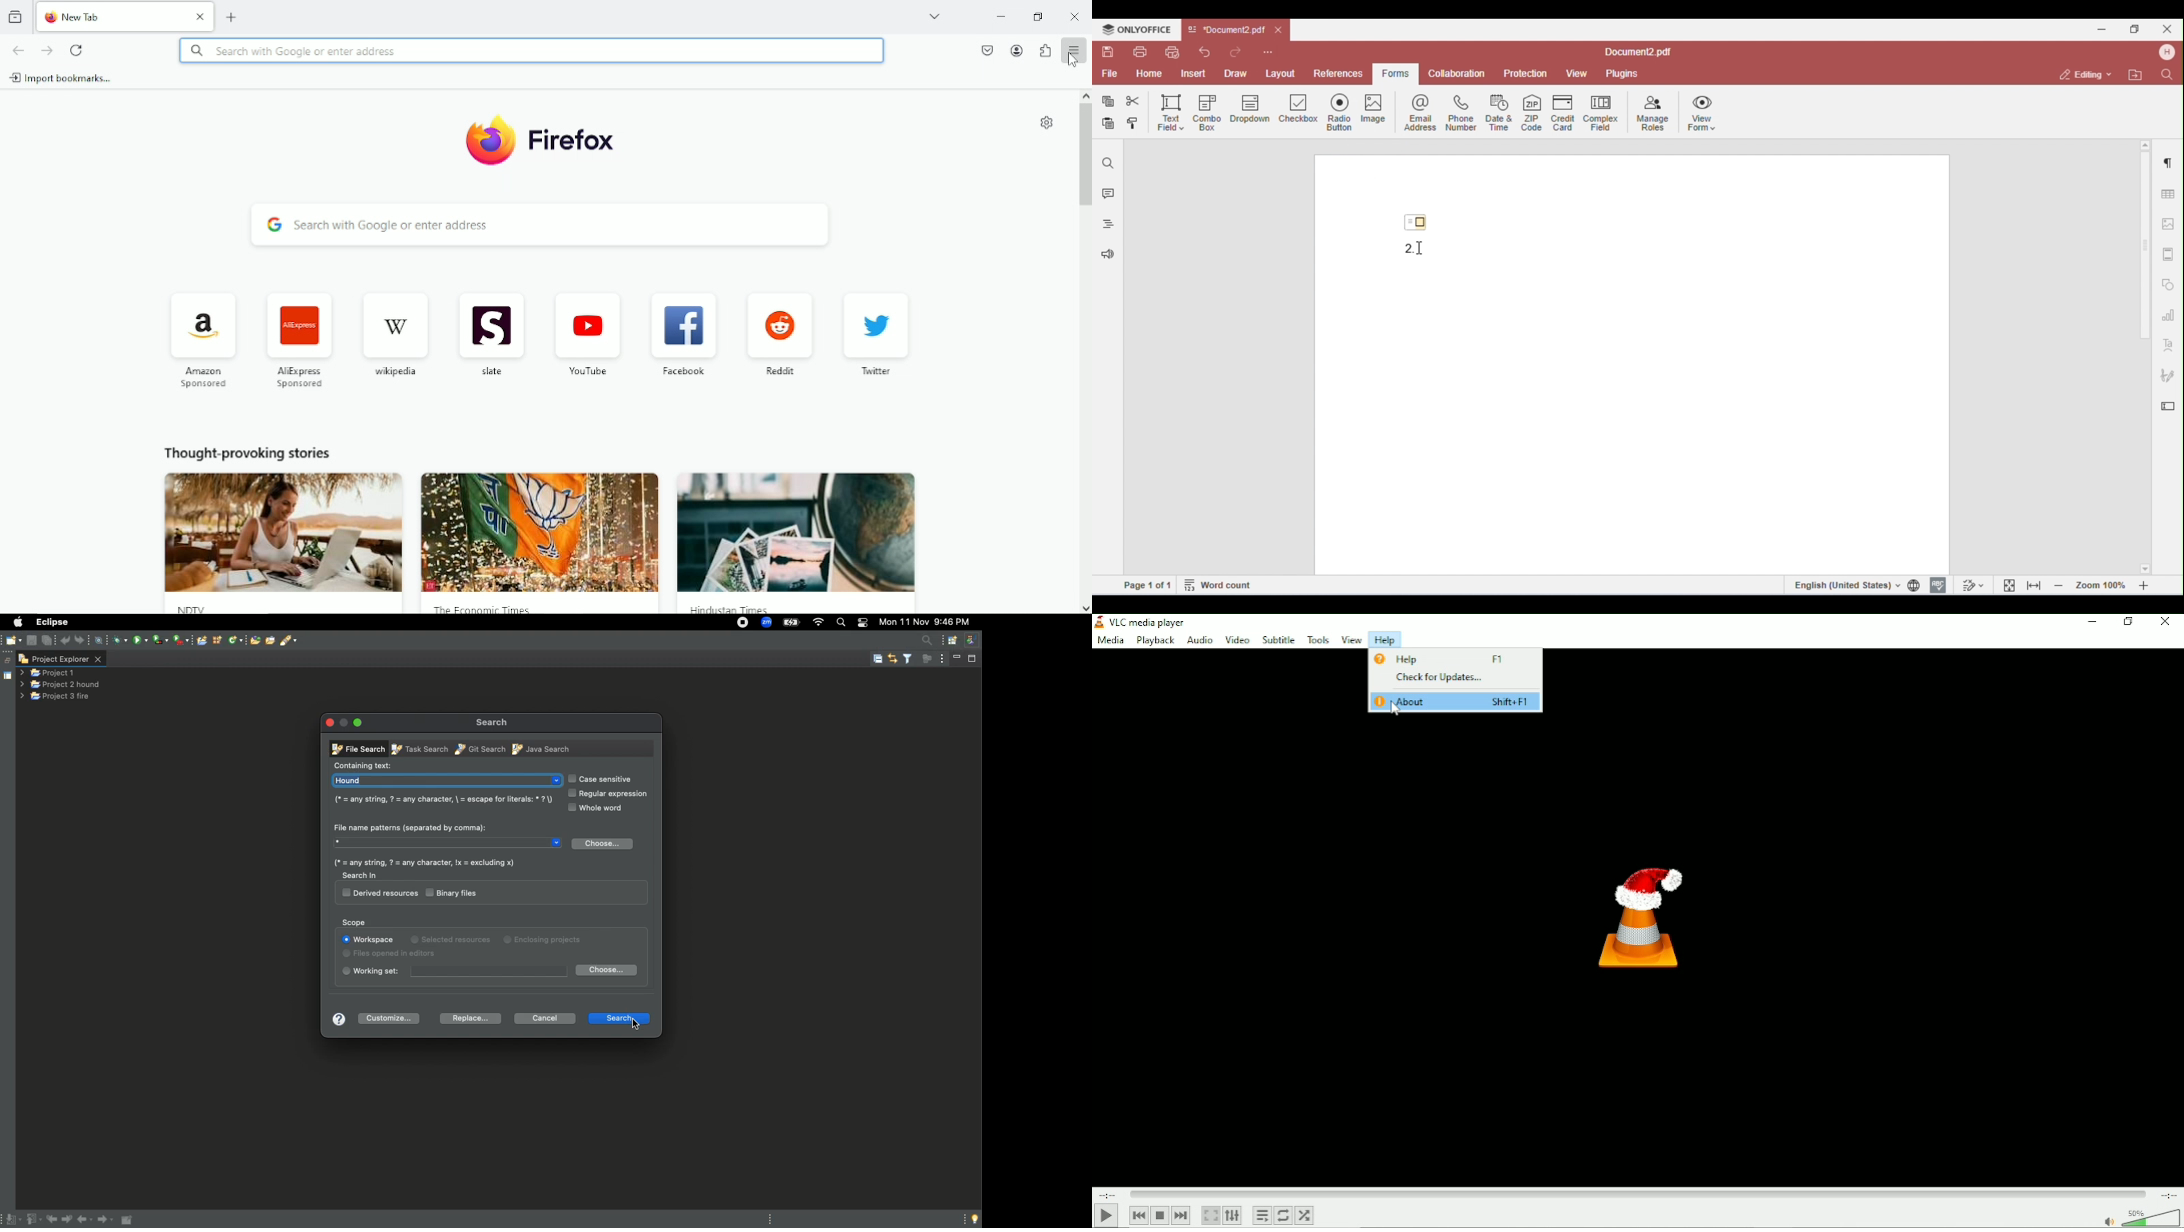  Describe the element at coordinates (1099, 622) in the screenshot. I see `vlc logo` at that location.